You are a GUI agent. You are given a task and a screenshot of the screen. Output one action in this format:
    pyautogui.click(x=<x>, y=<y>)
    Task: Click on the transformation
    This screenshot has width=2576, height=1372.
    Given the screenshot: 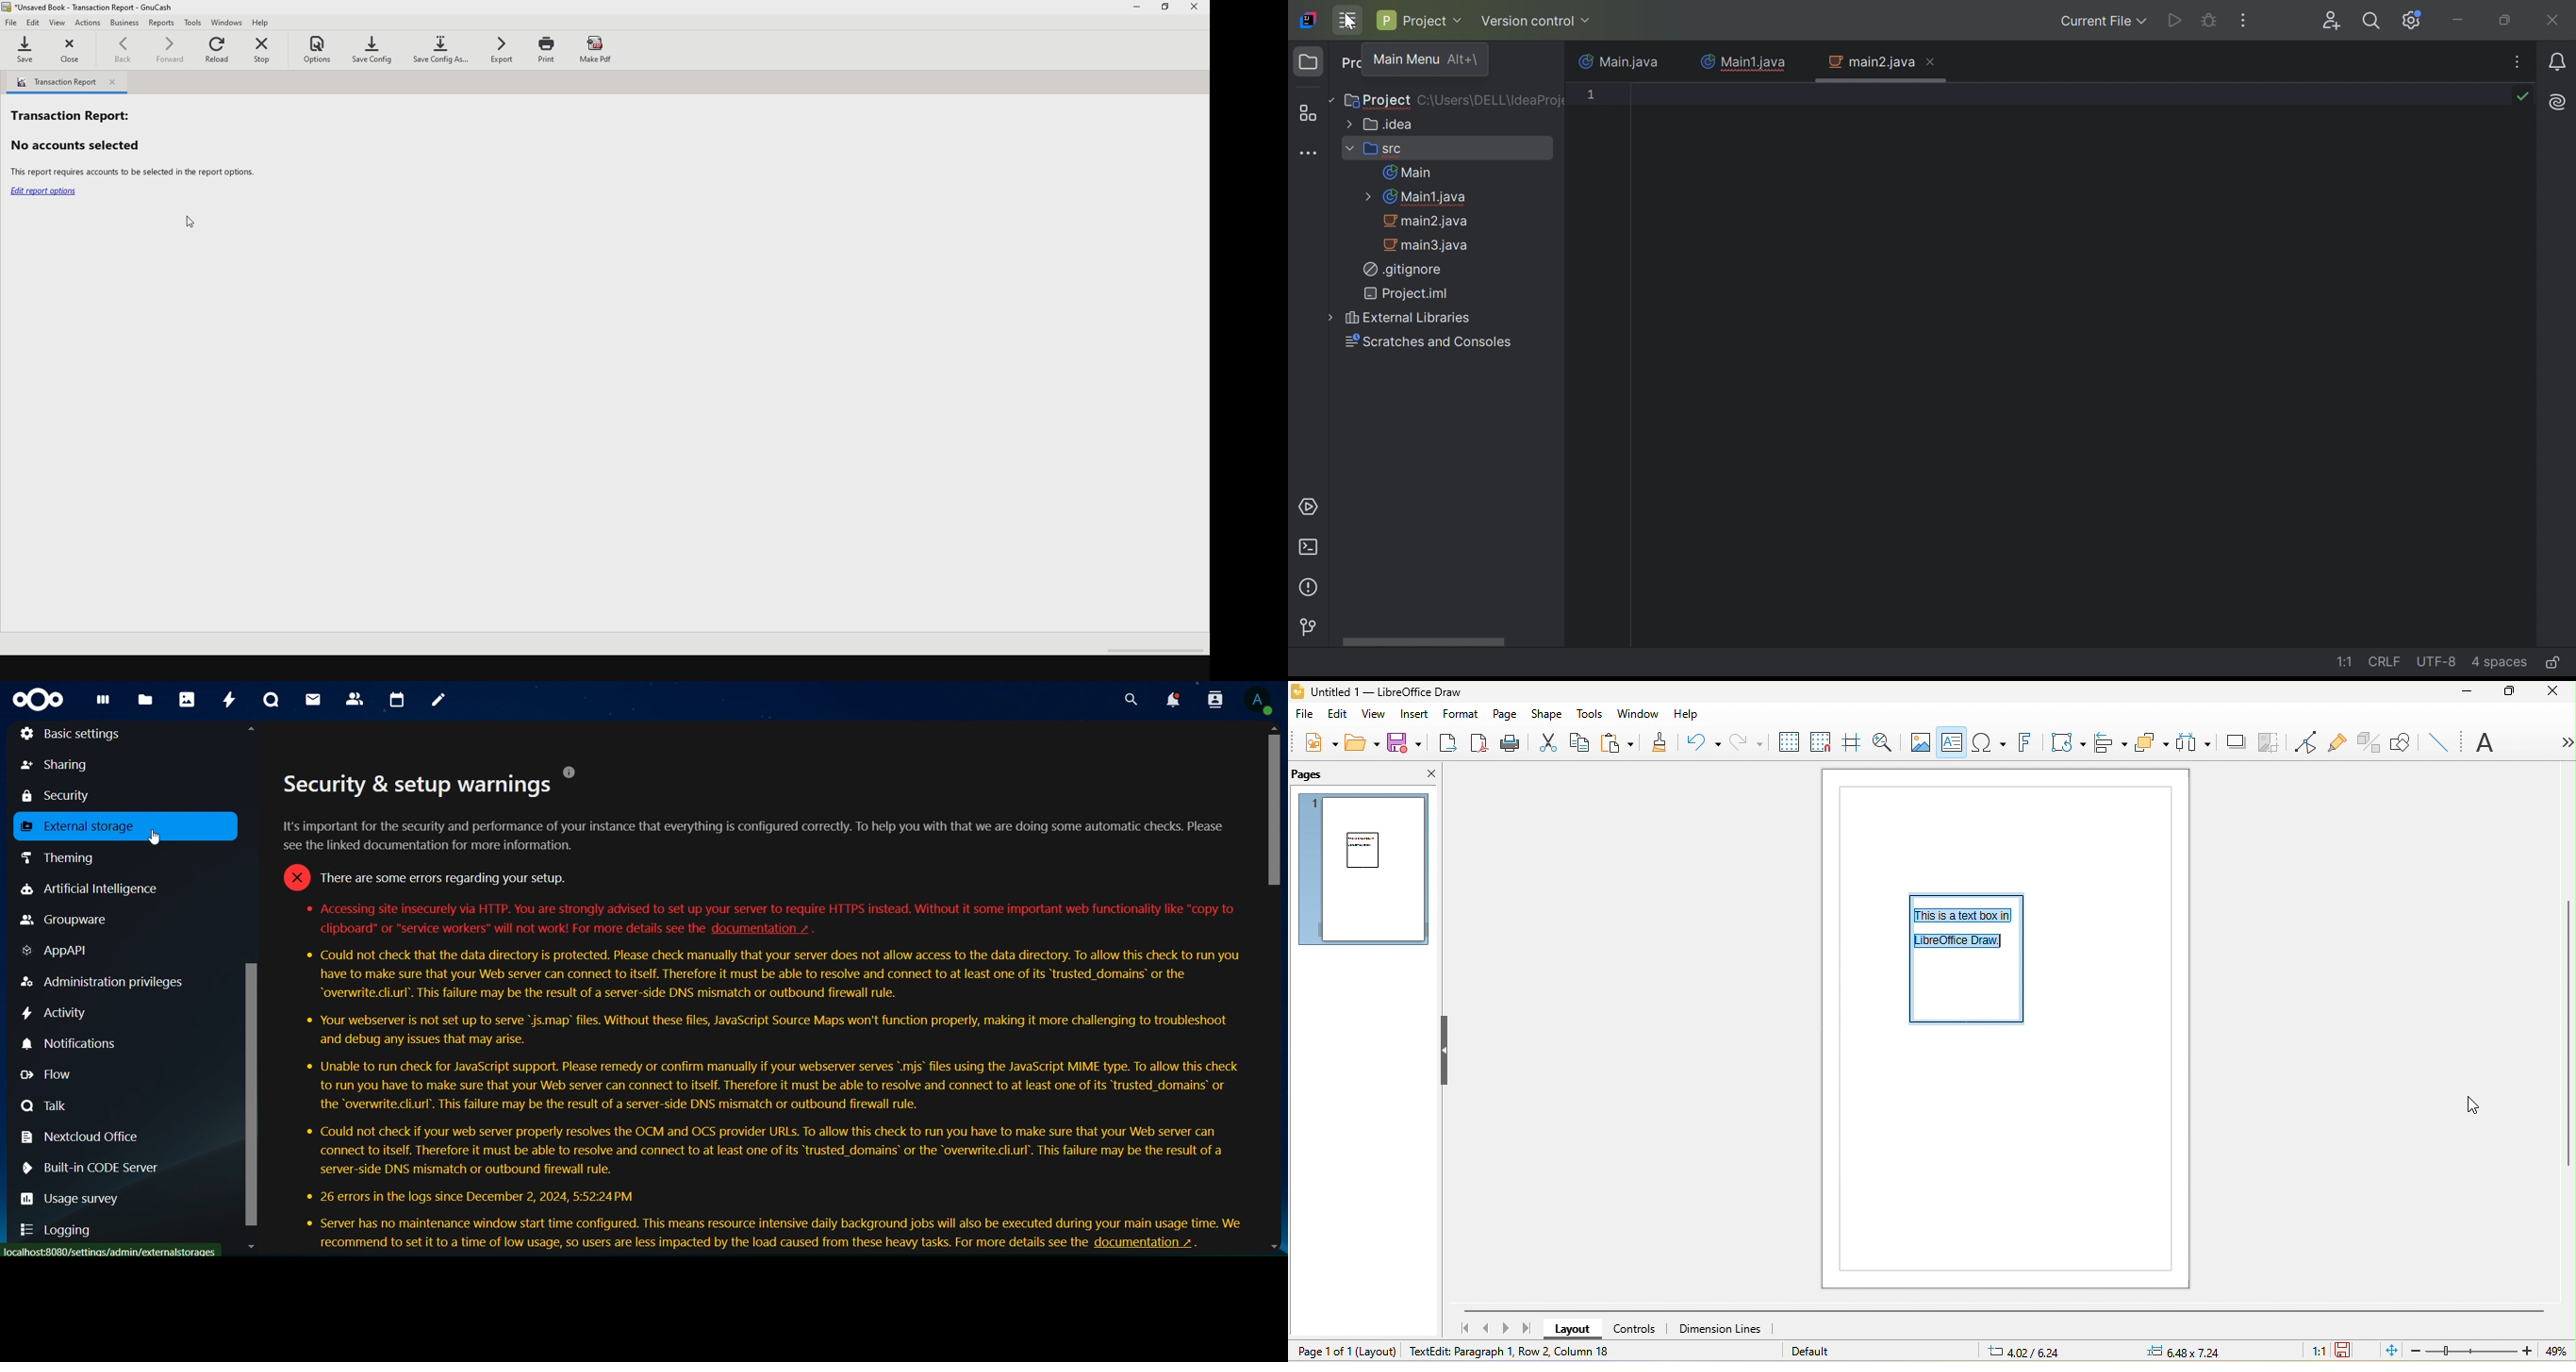 What is the action you would take?
    pyautogui.click(x=2063, y=744)
    